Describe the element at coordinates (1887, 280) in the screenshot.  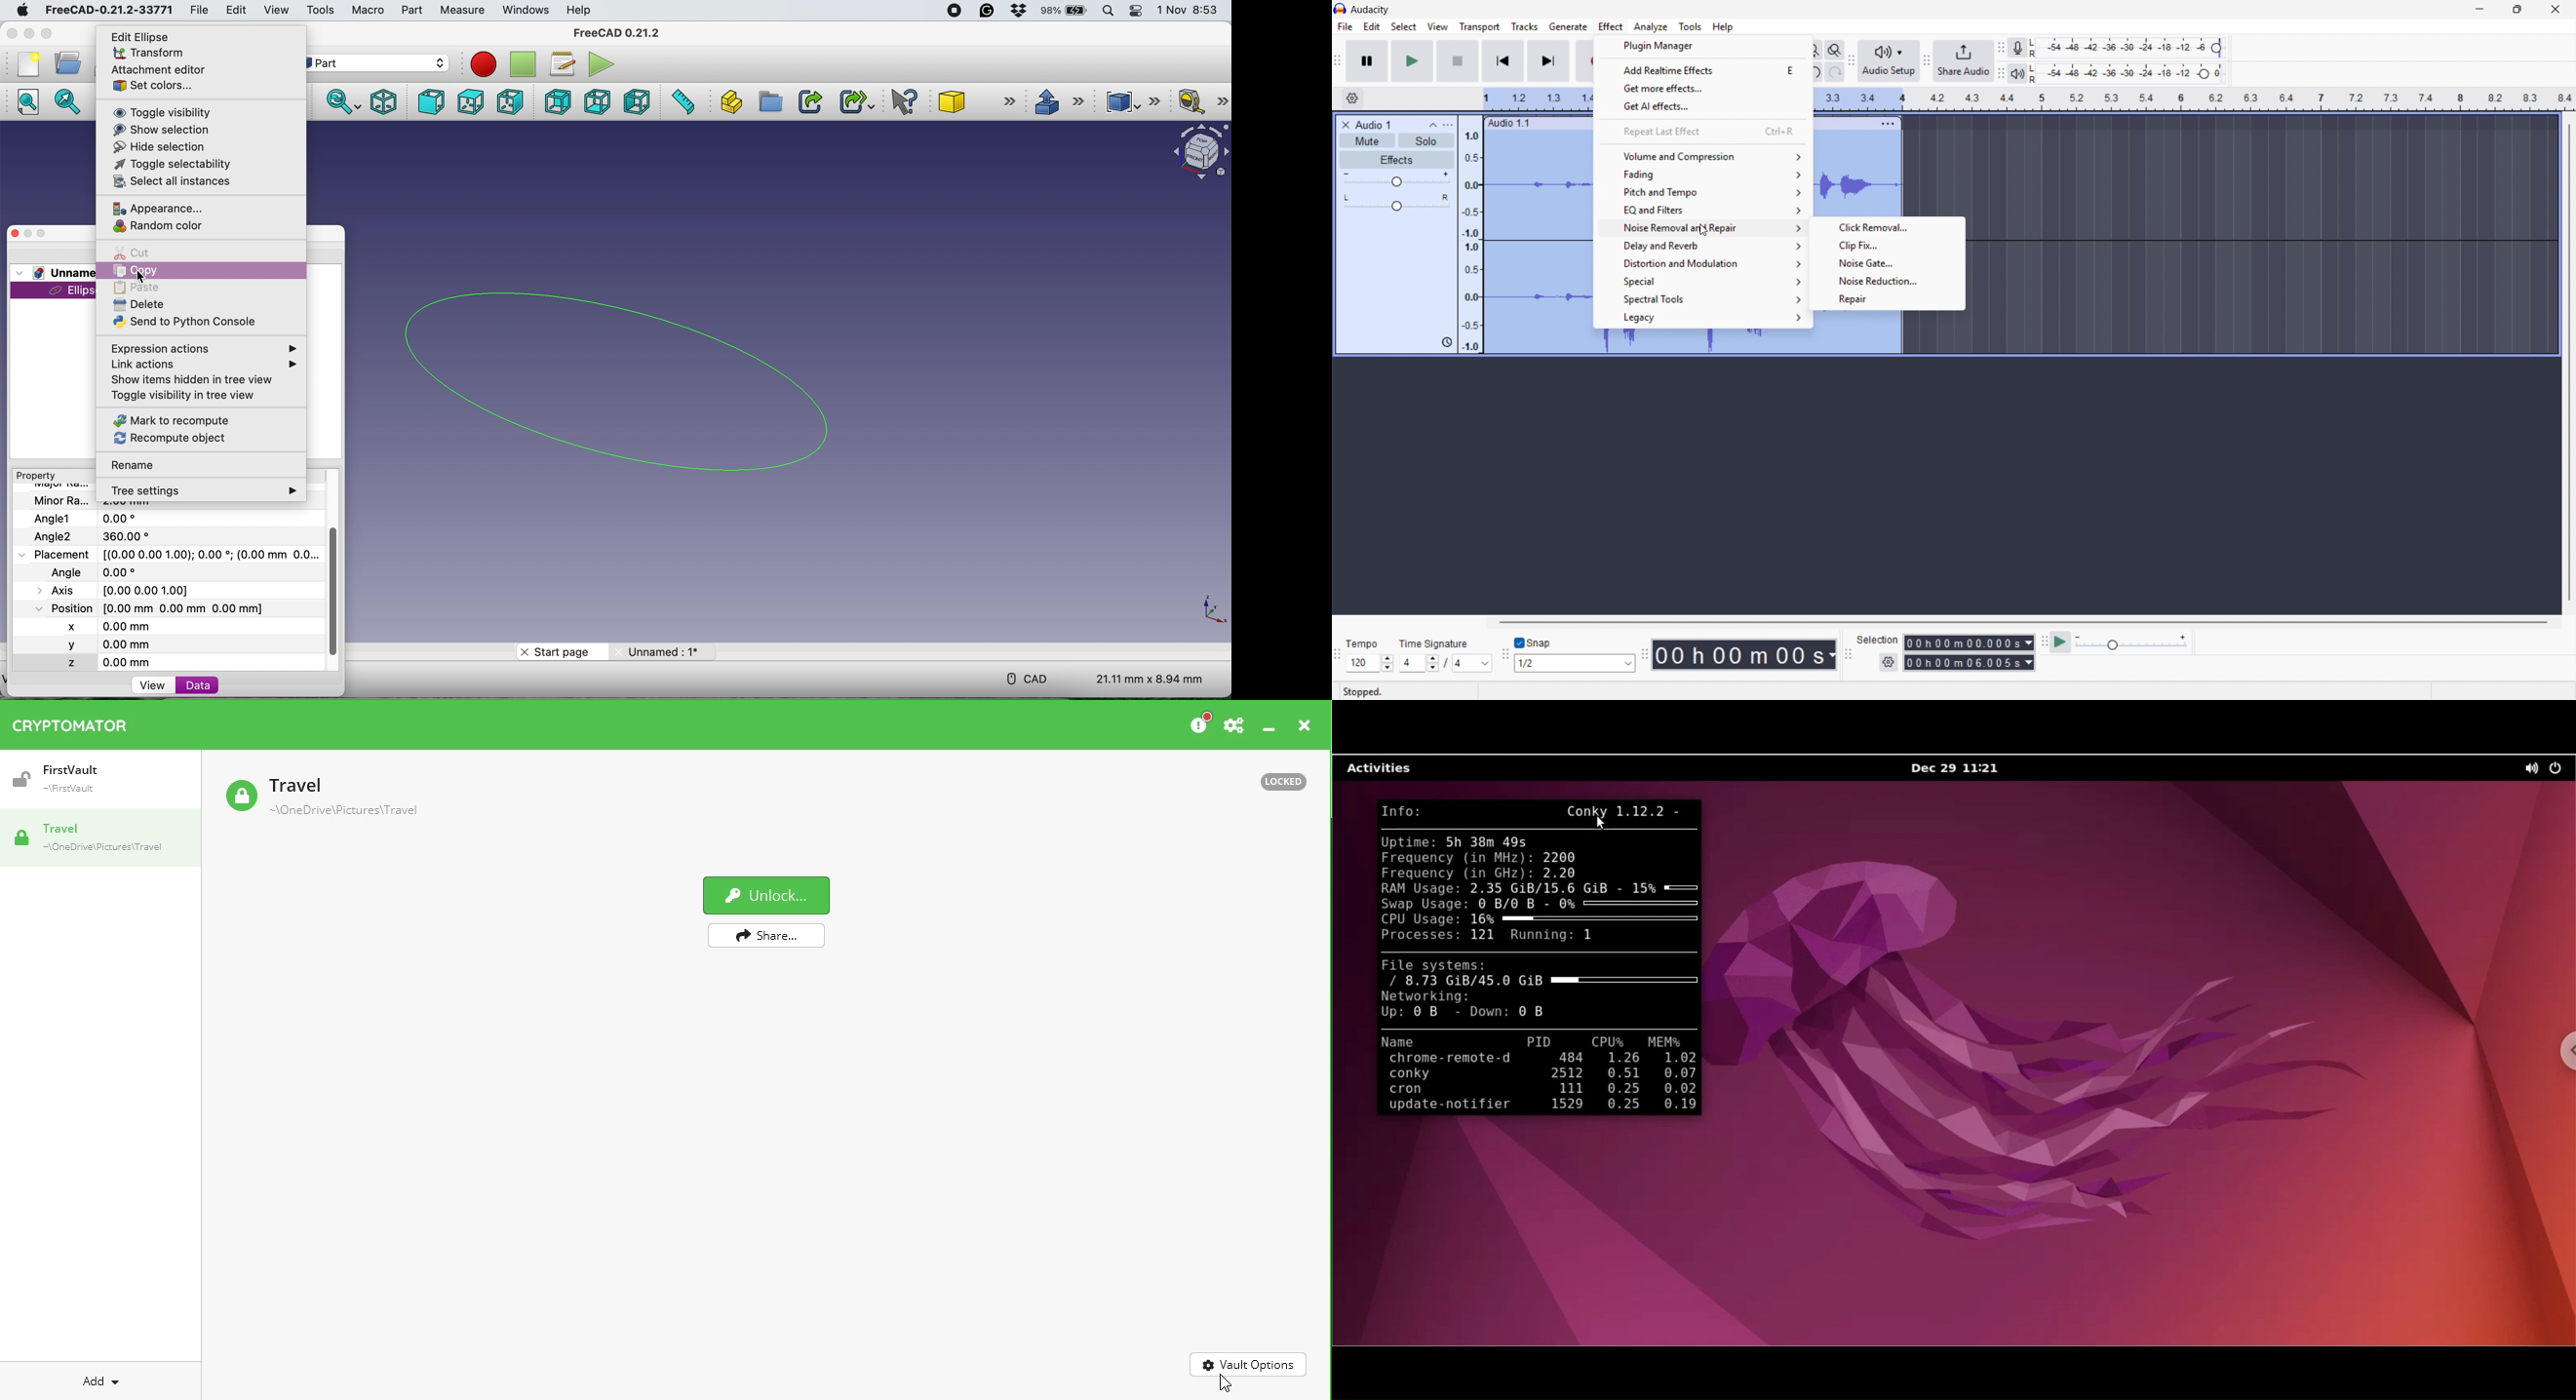
I see `Noise reduction ` at that location.